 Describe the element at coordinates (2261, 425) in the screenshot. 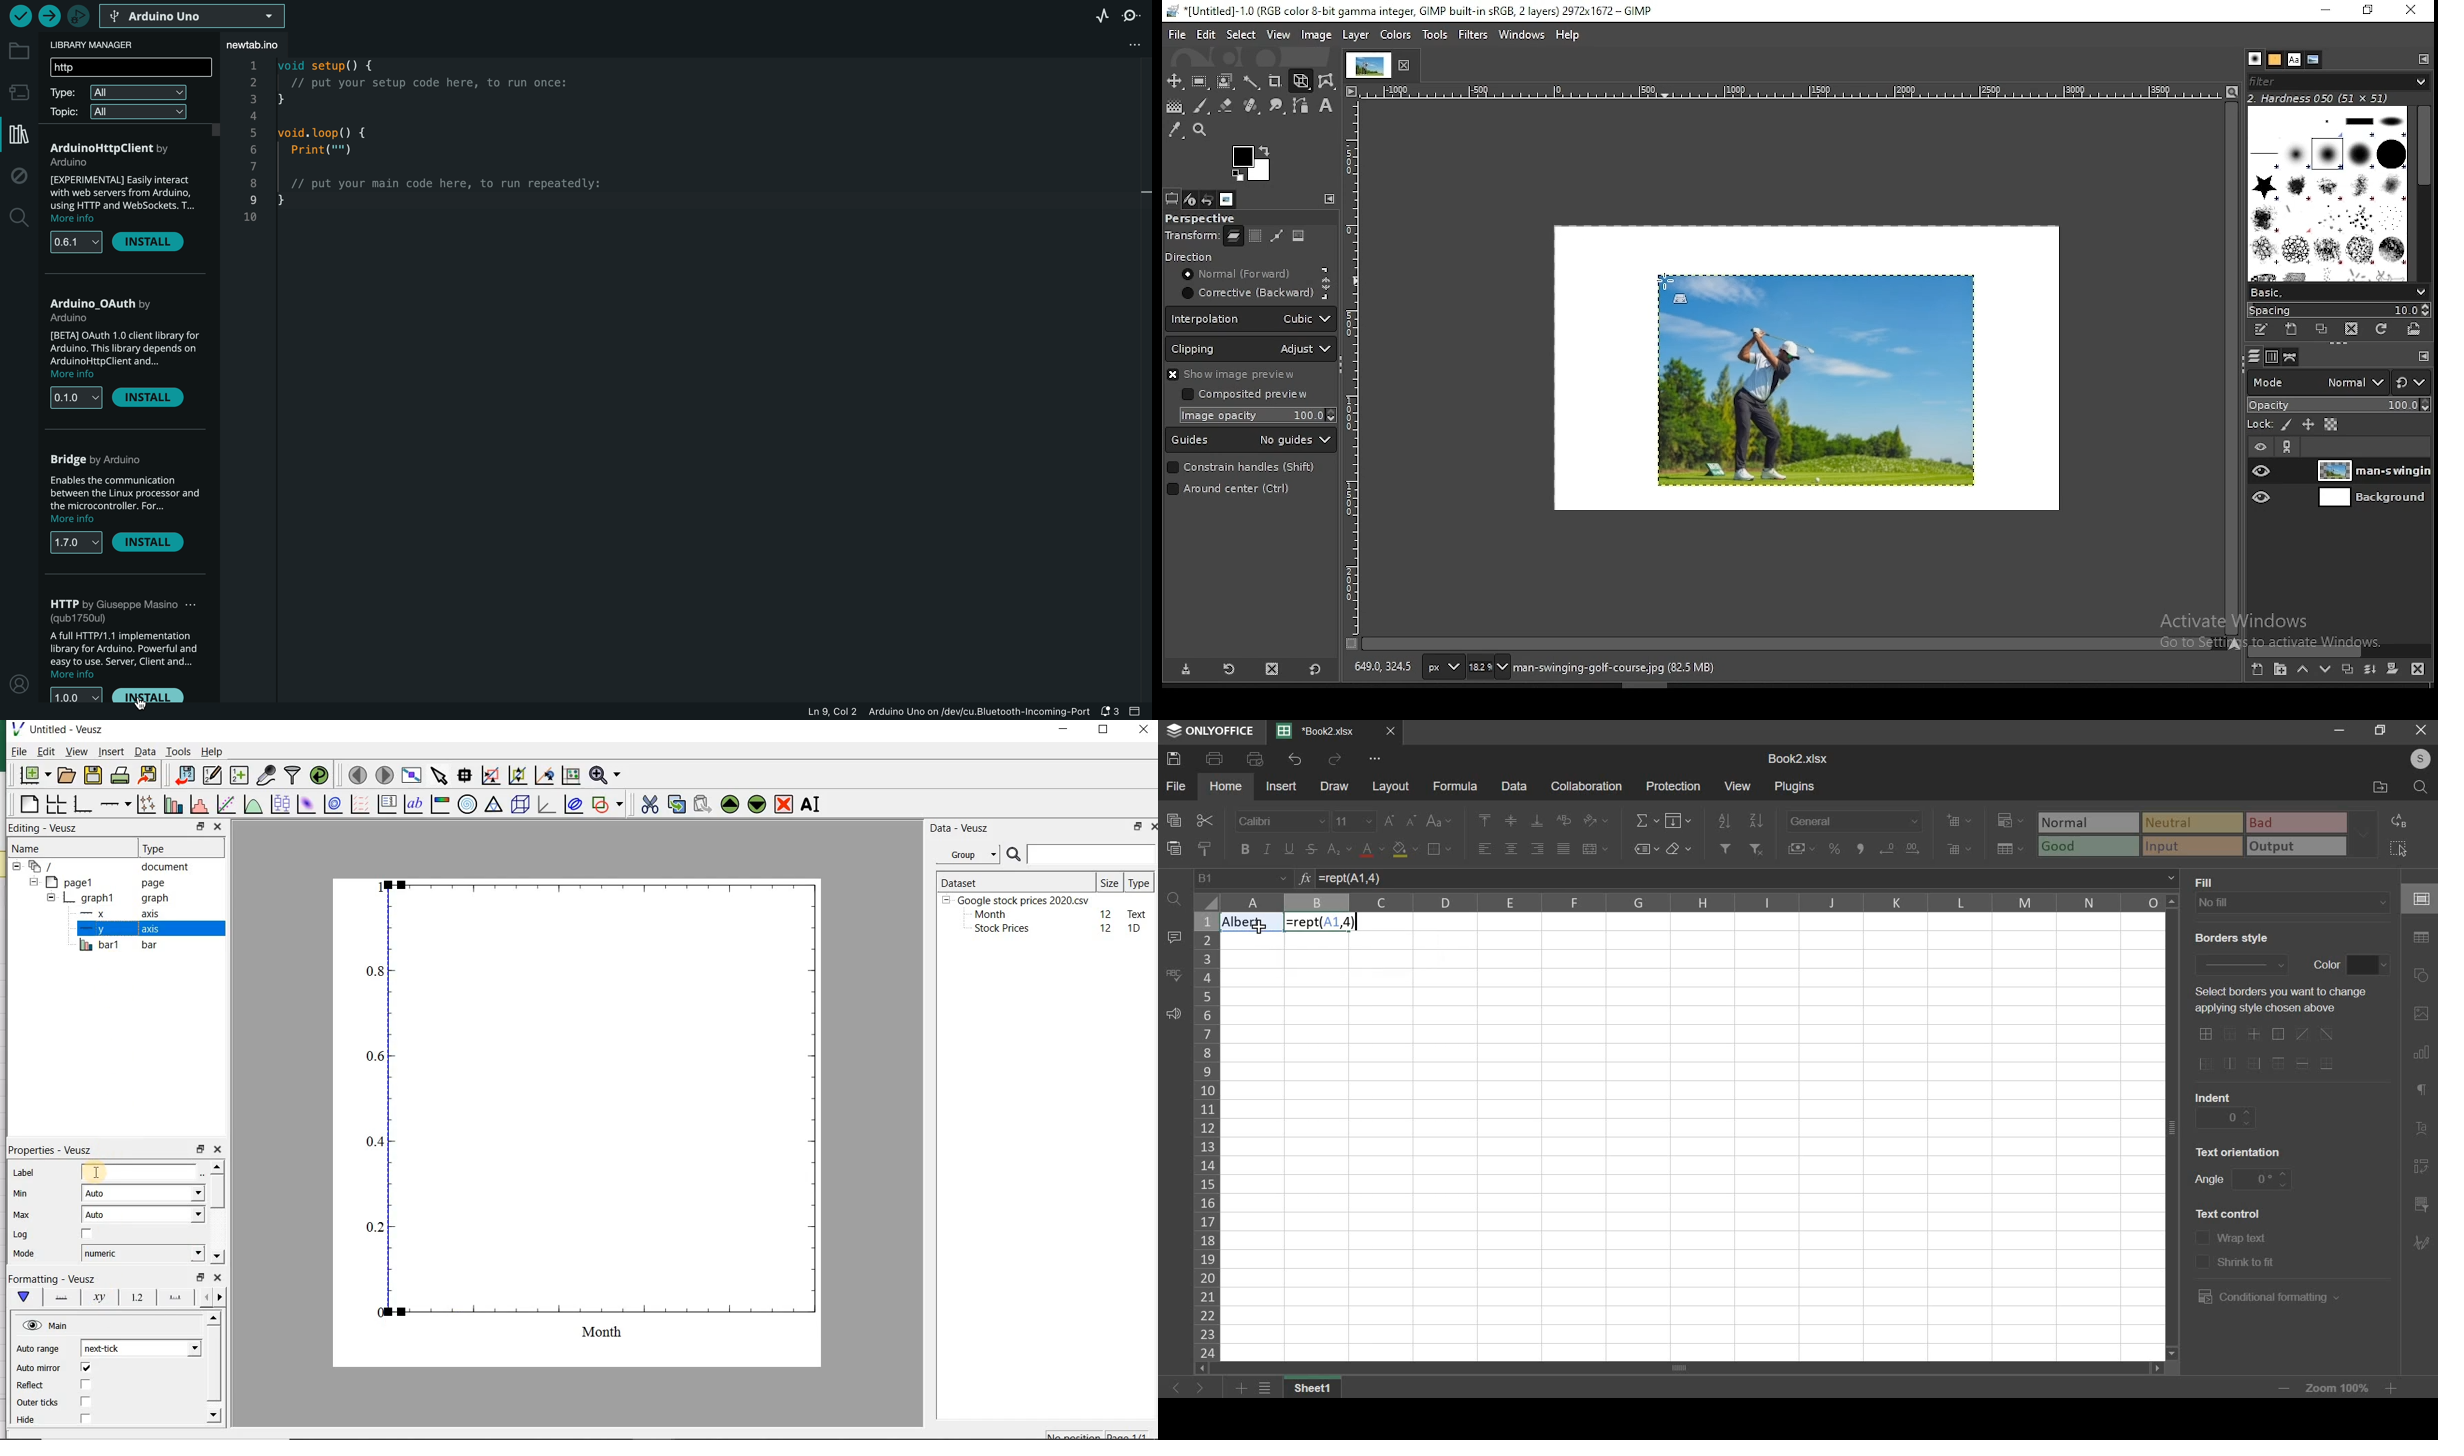

I see `lock` at that location.